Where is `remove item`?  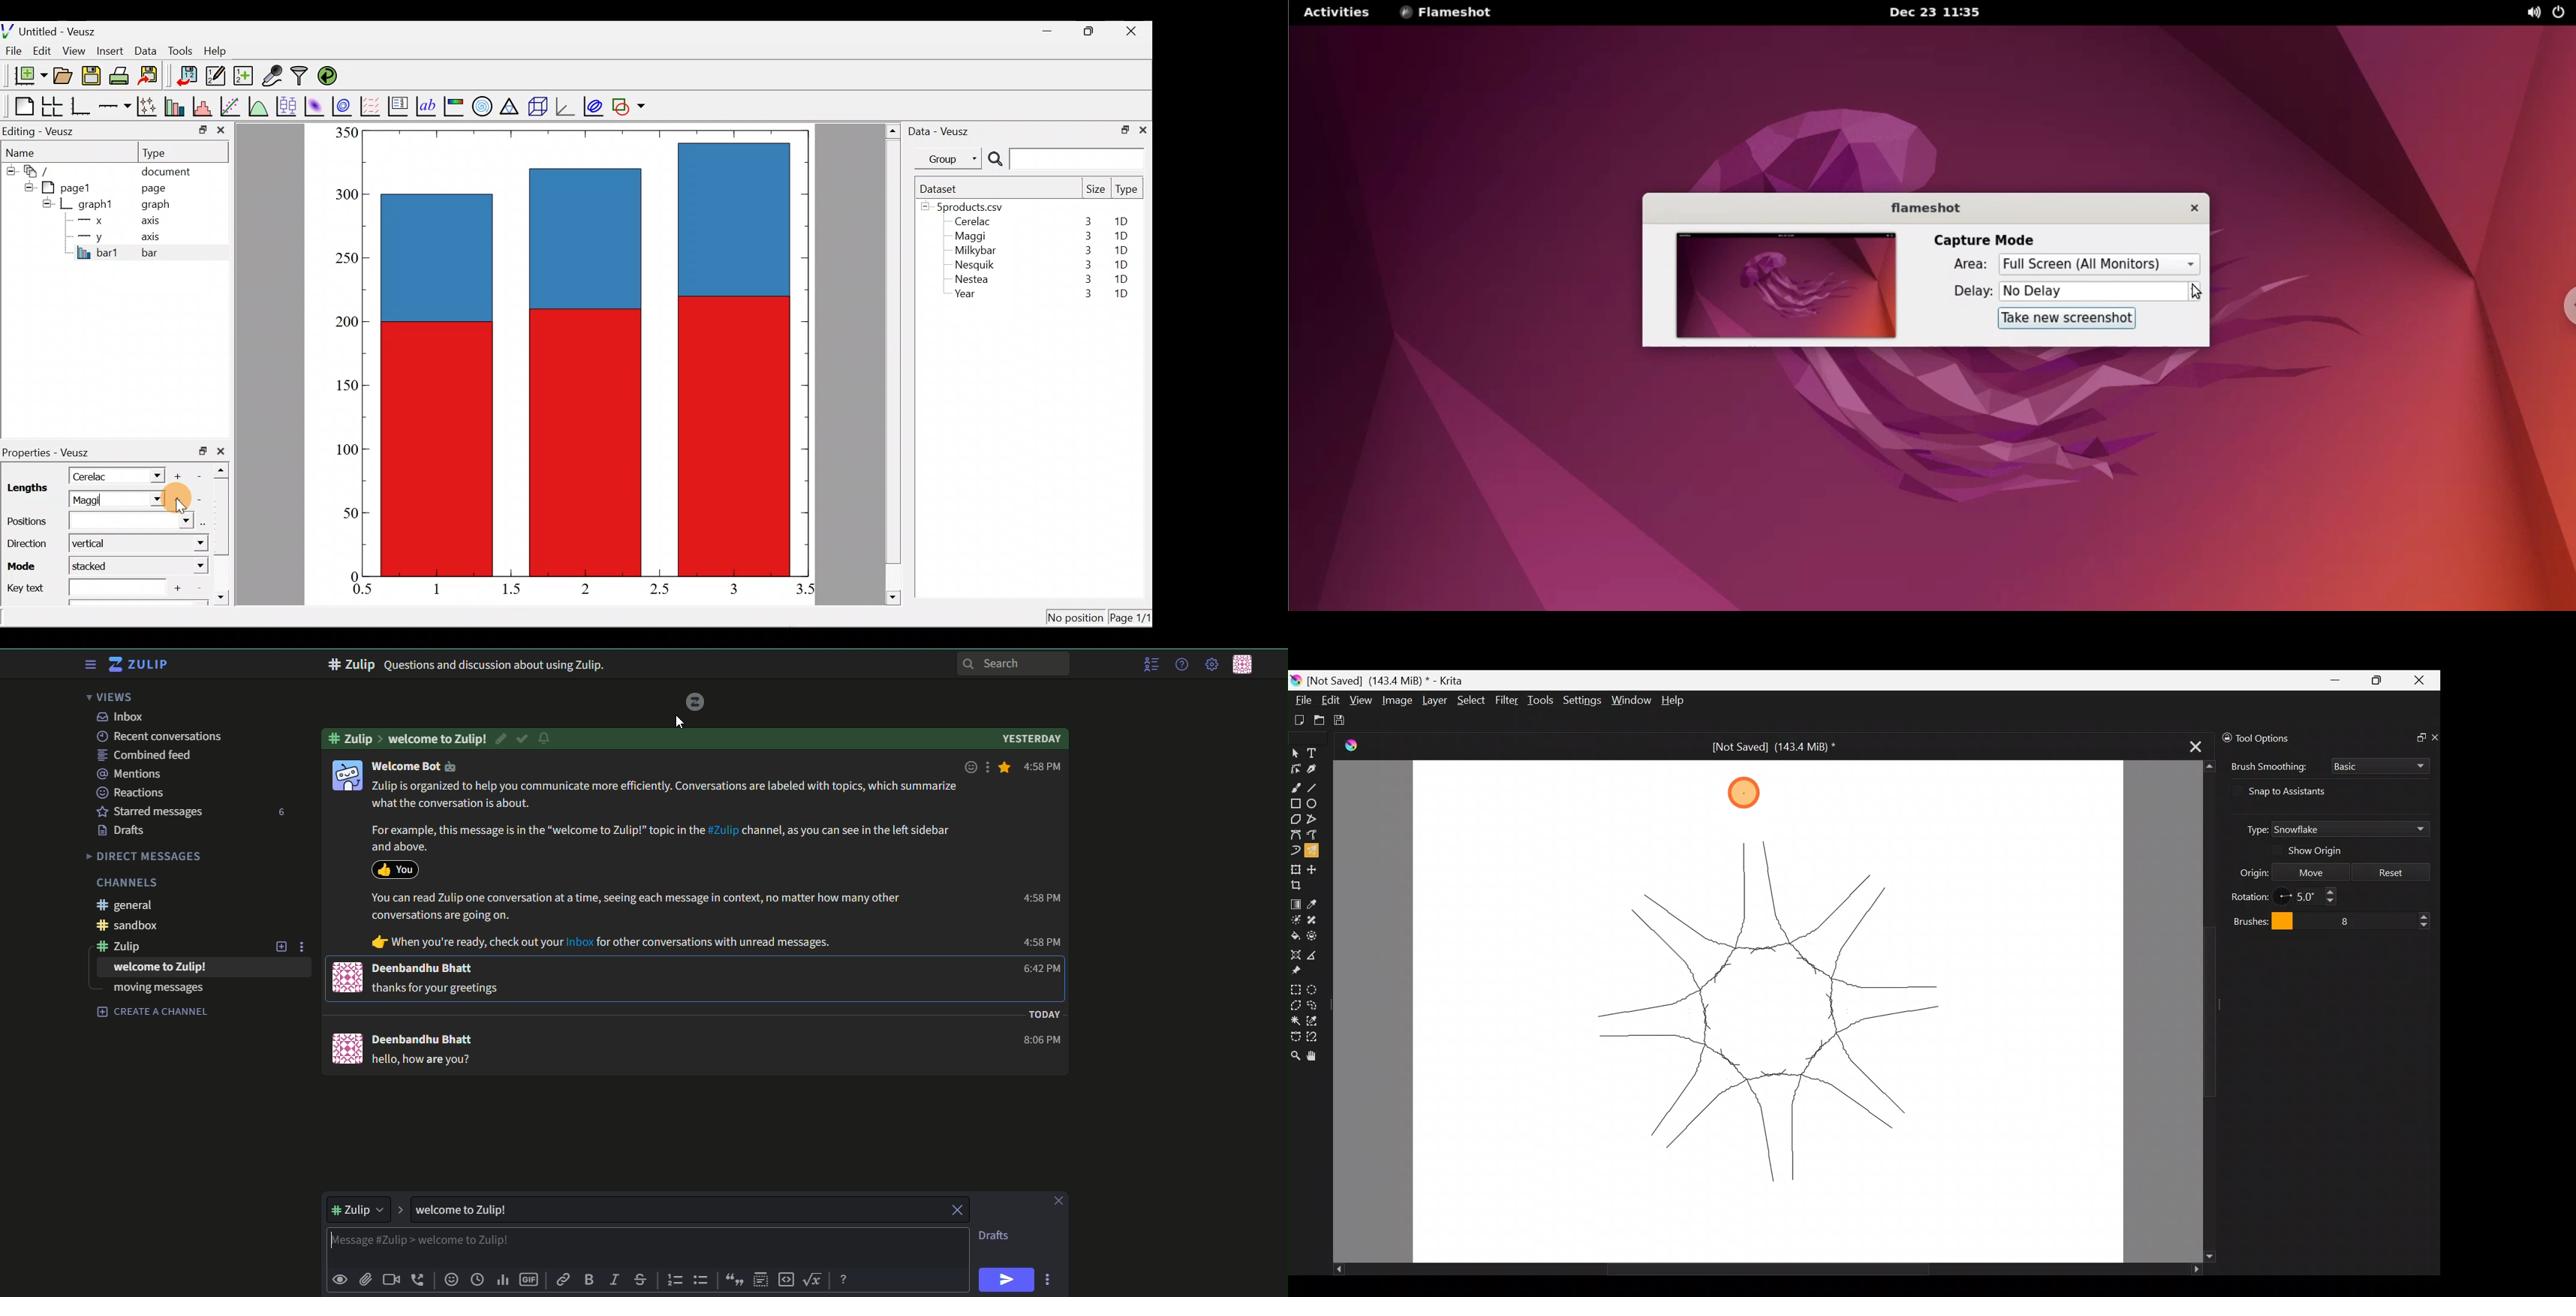
remove item is located at coordinates (198, 500).